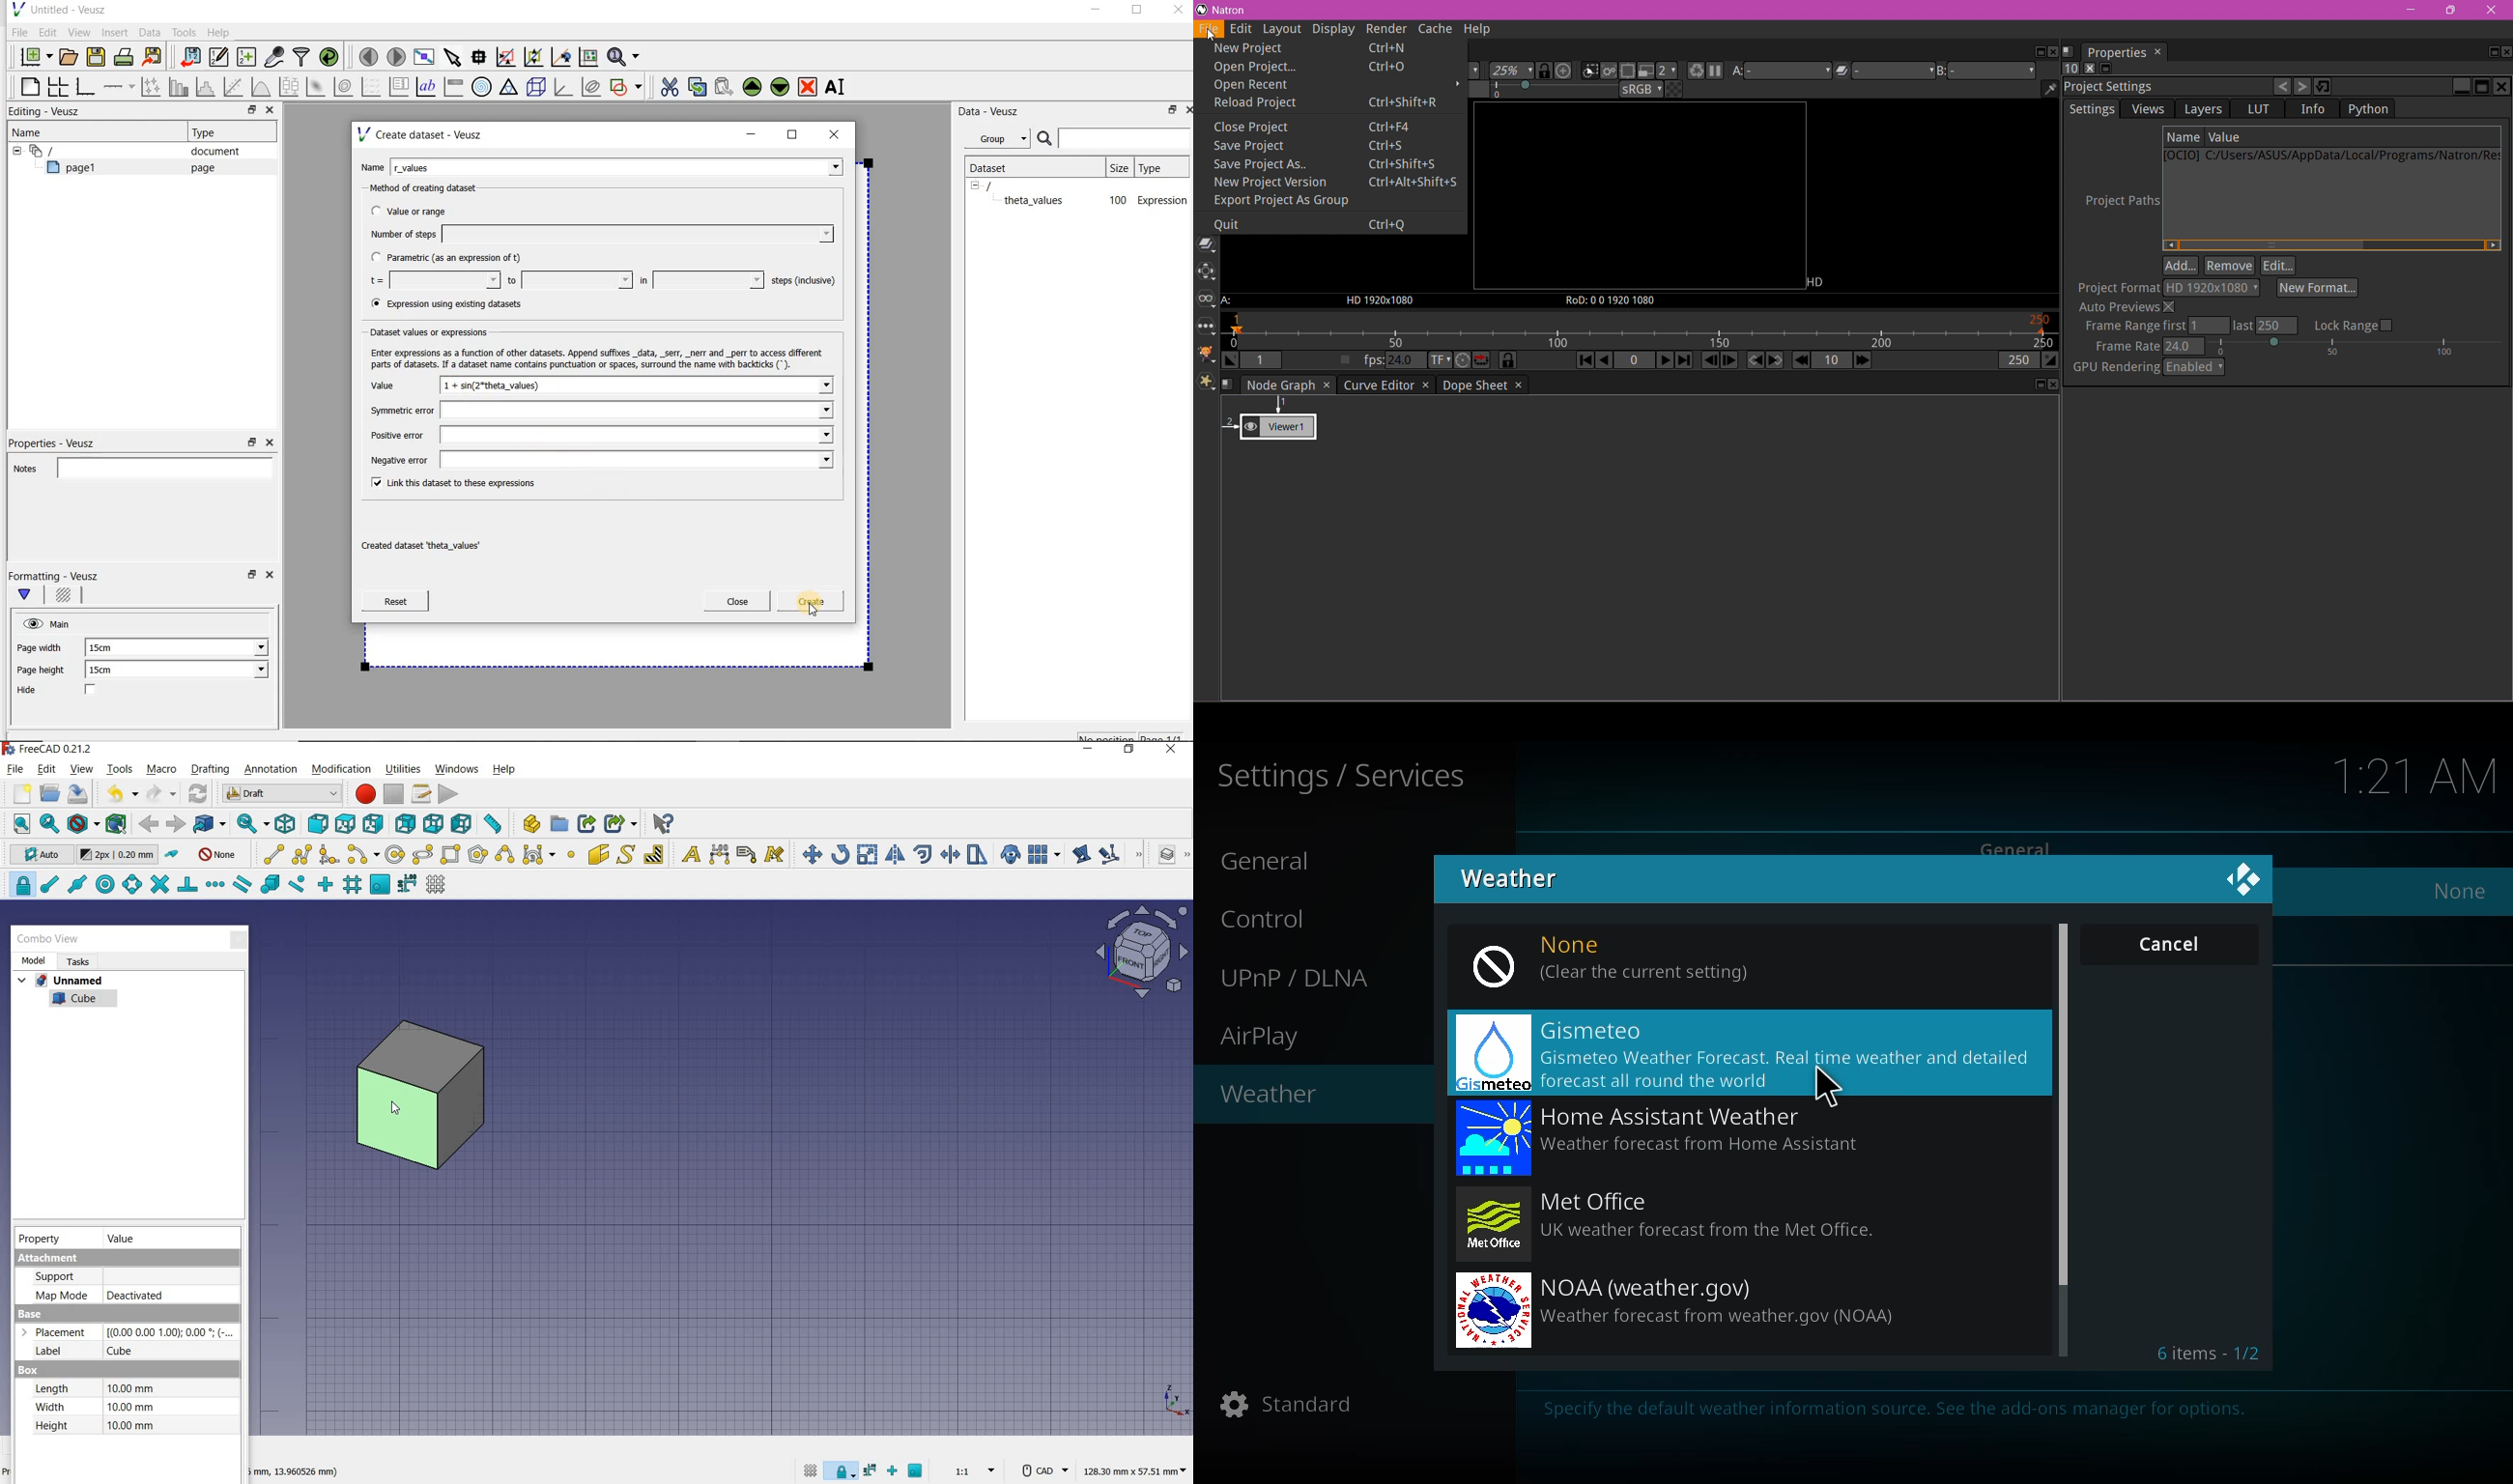  What do you see at coordinates (1264, 1038) in the screenshot?
I see `airplay` at bounding box center [1264, 1038].